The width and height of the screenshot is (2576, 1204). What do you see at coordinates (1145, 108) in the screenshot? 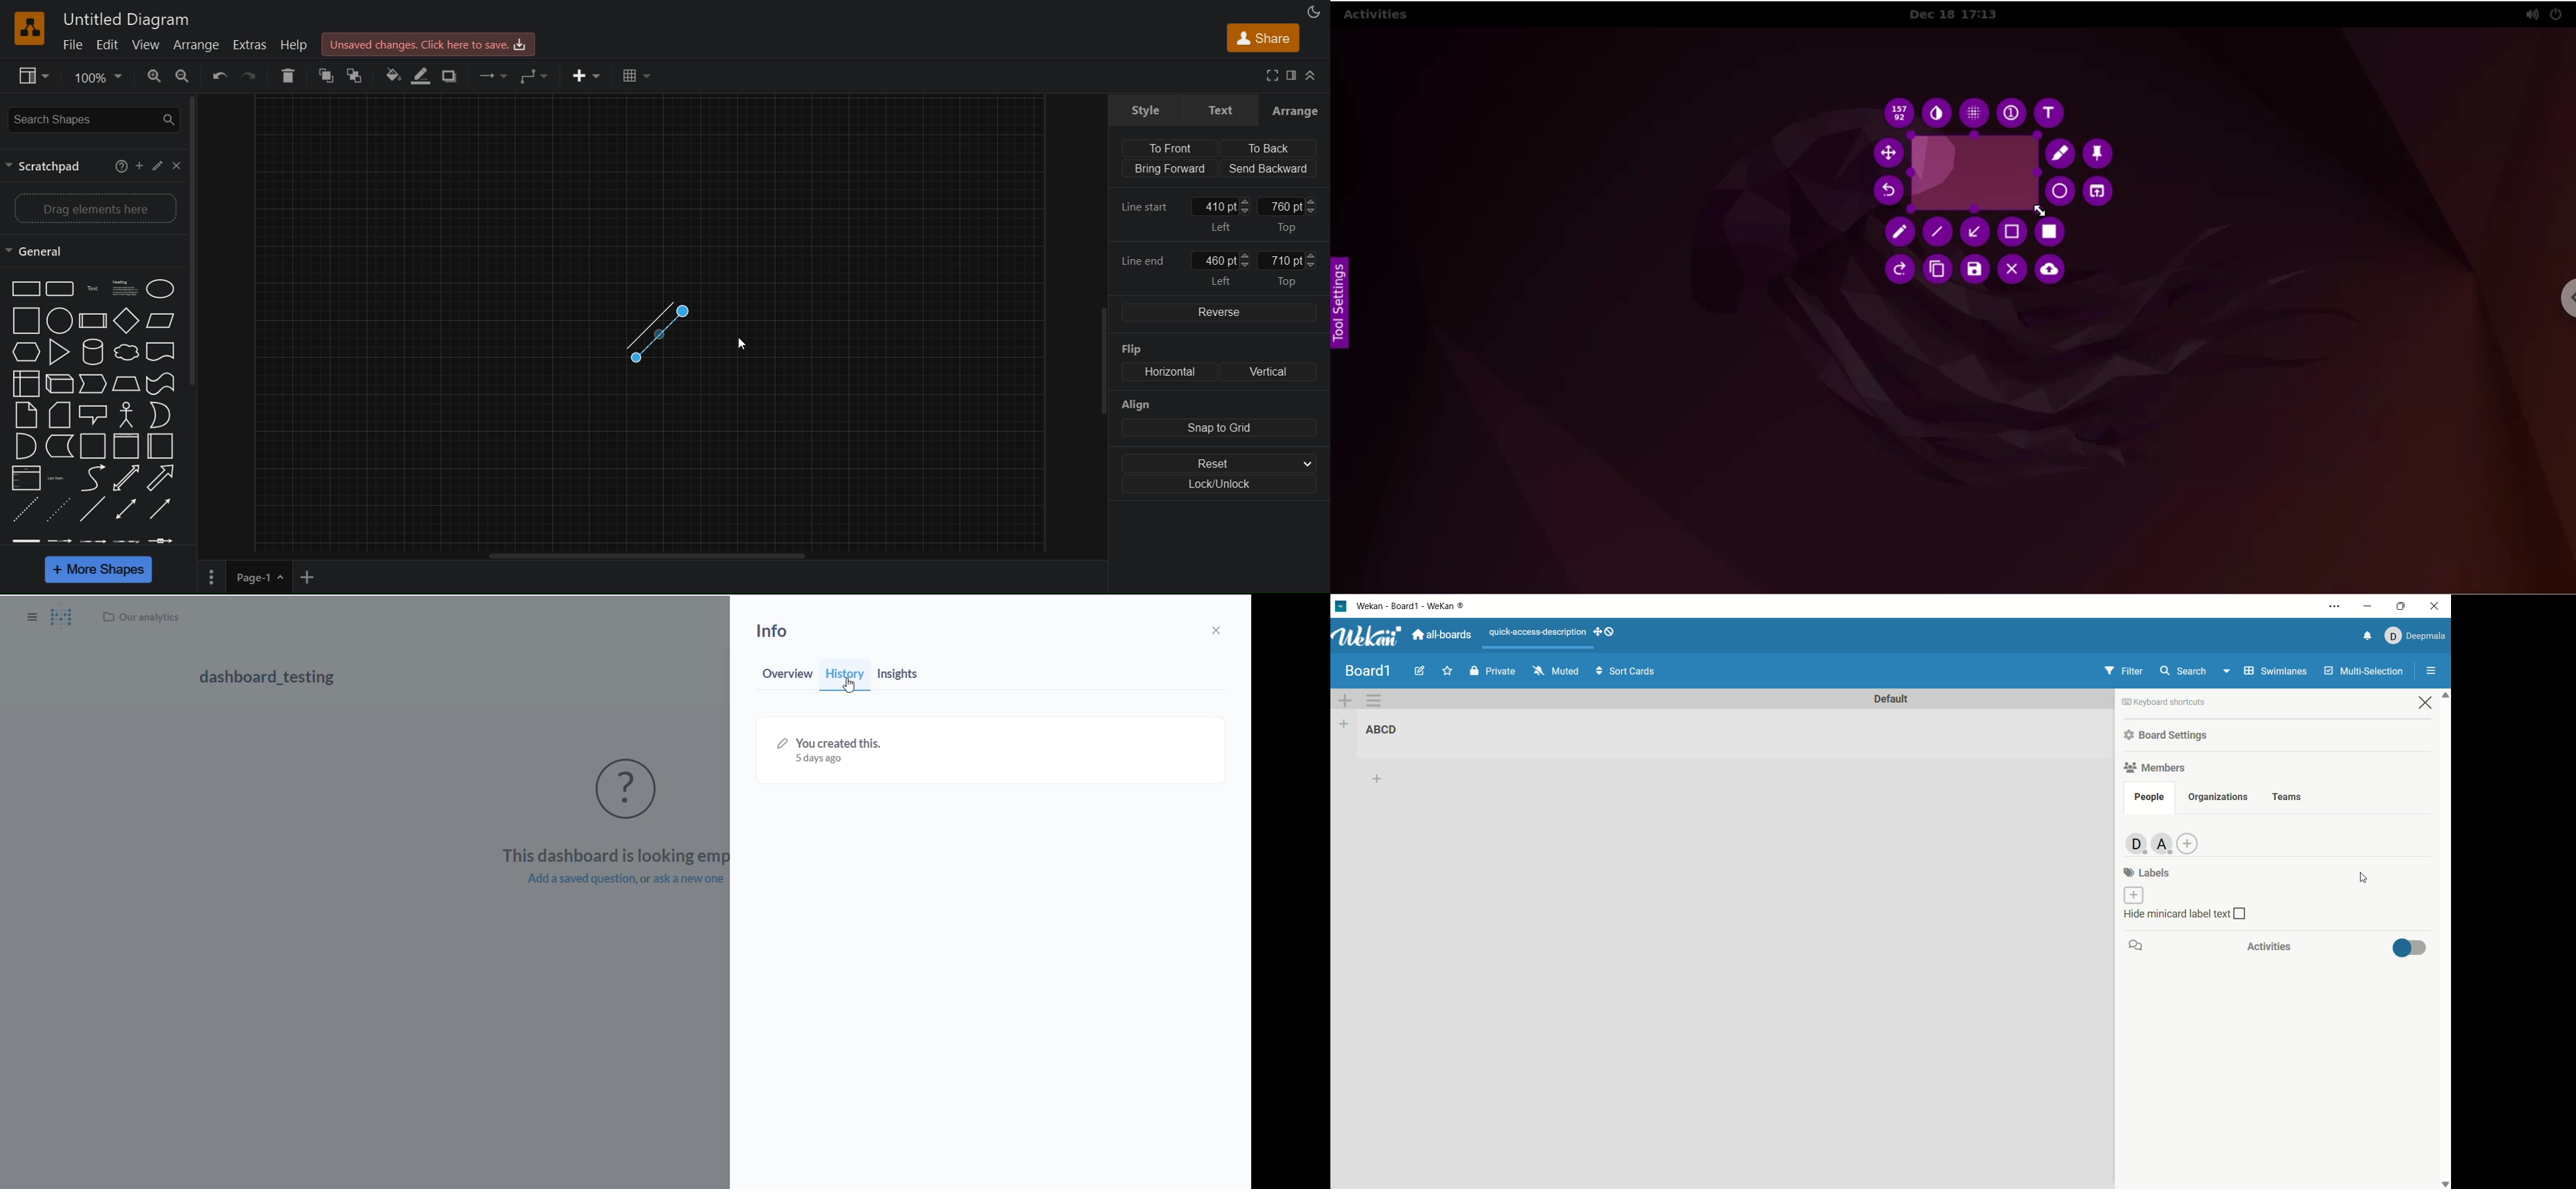
I see `style` at bounding box center [1145, 108].